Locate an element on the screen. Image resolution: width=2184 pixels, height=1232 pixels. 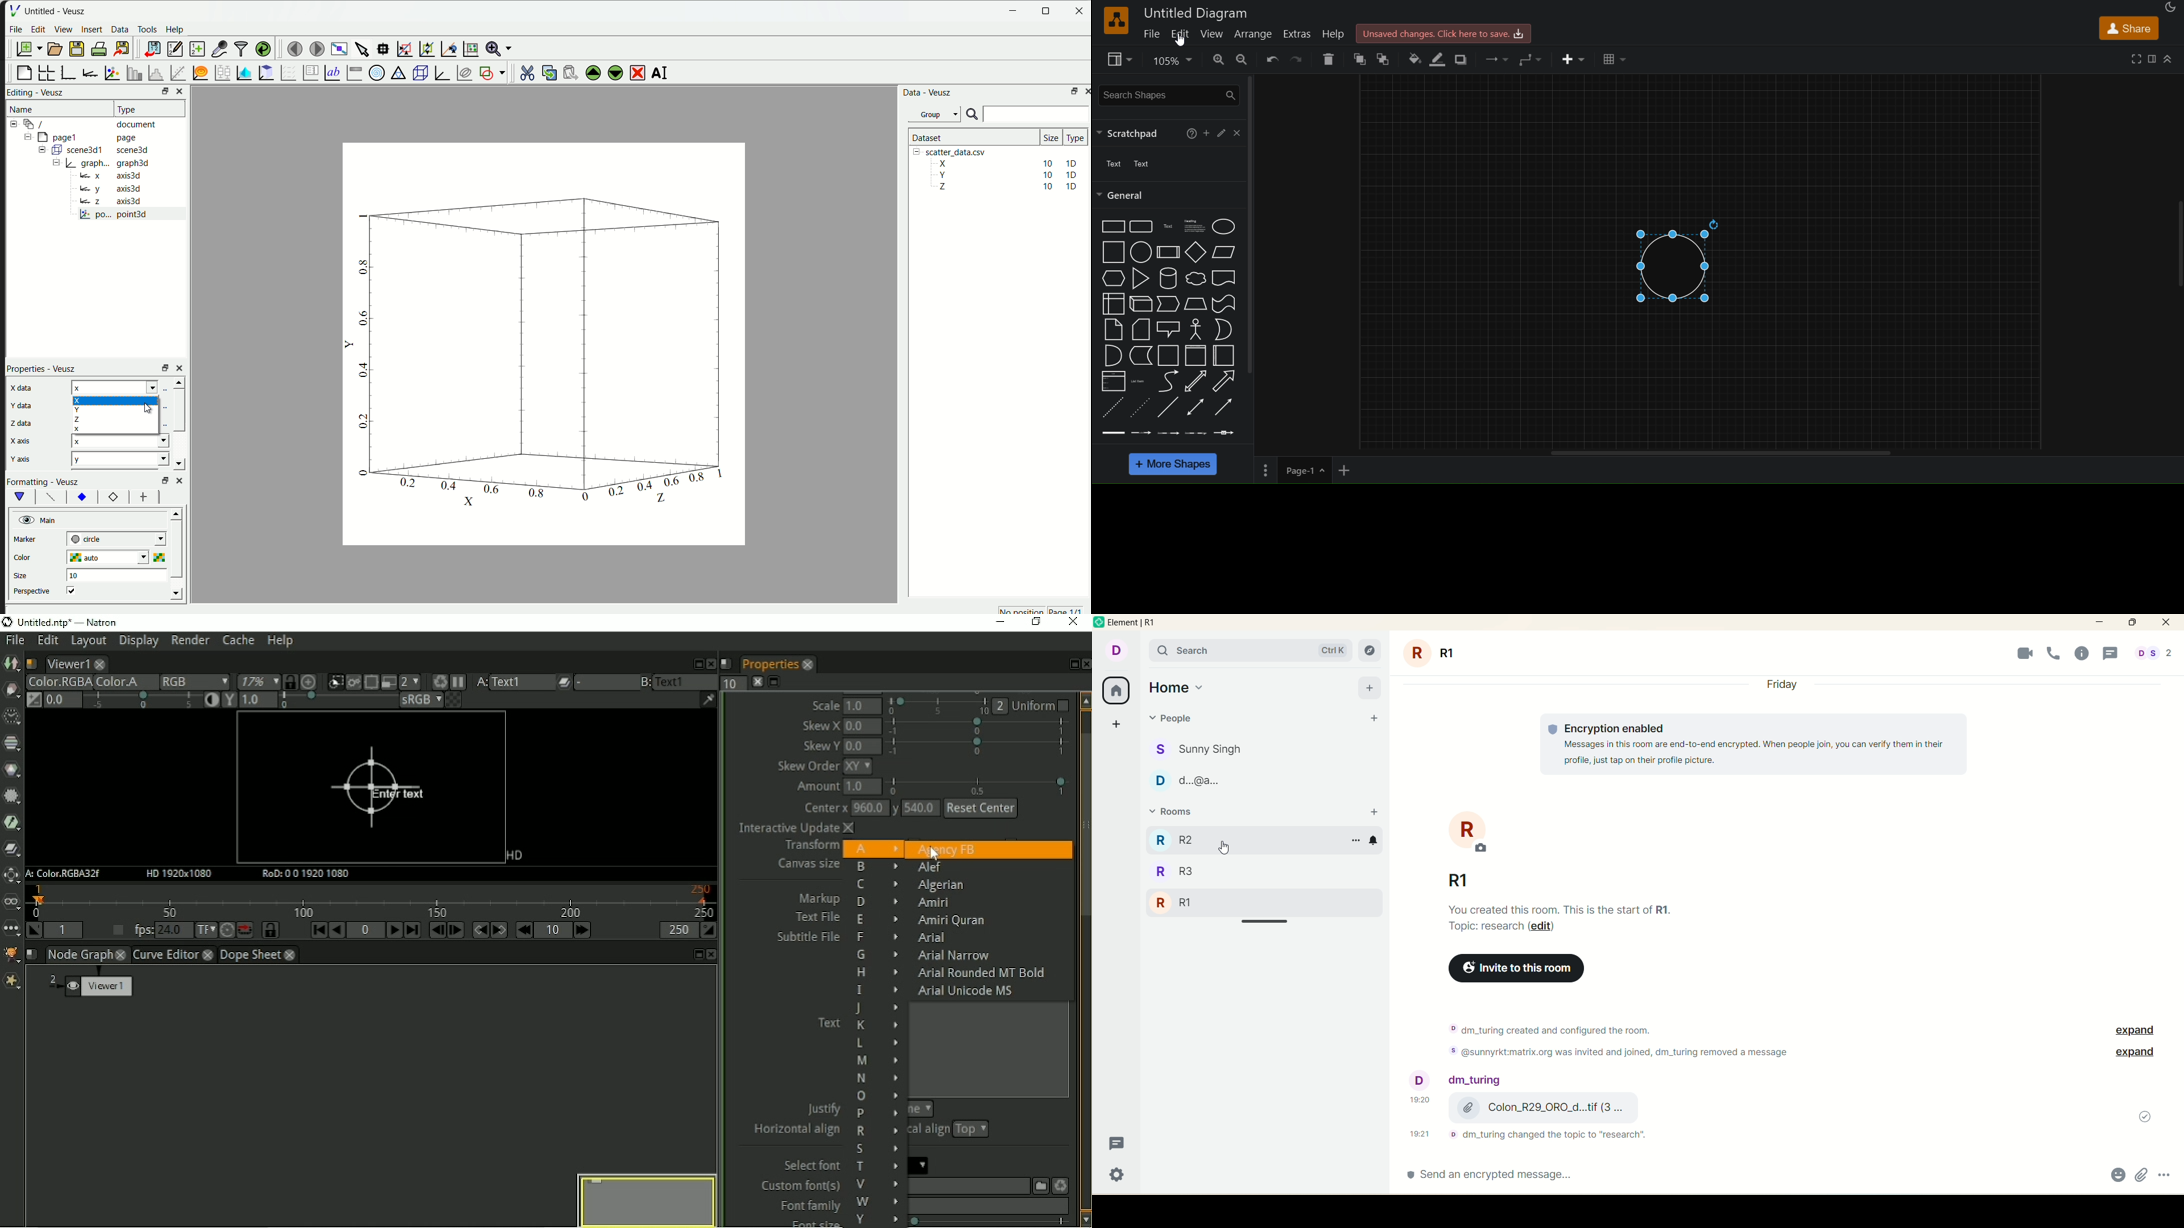
plot key is located at coordinates (308, 73).